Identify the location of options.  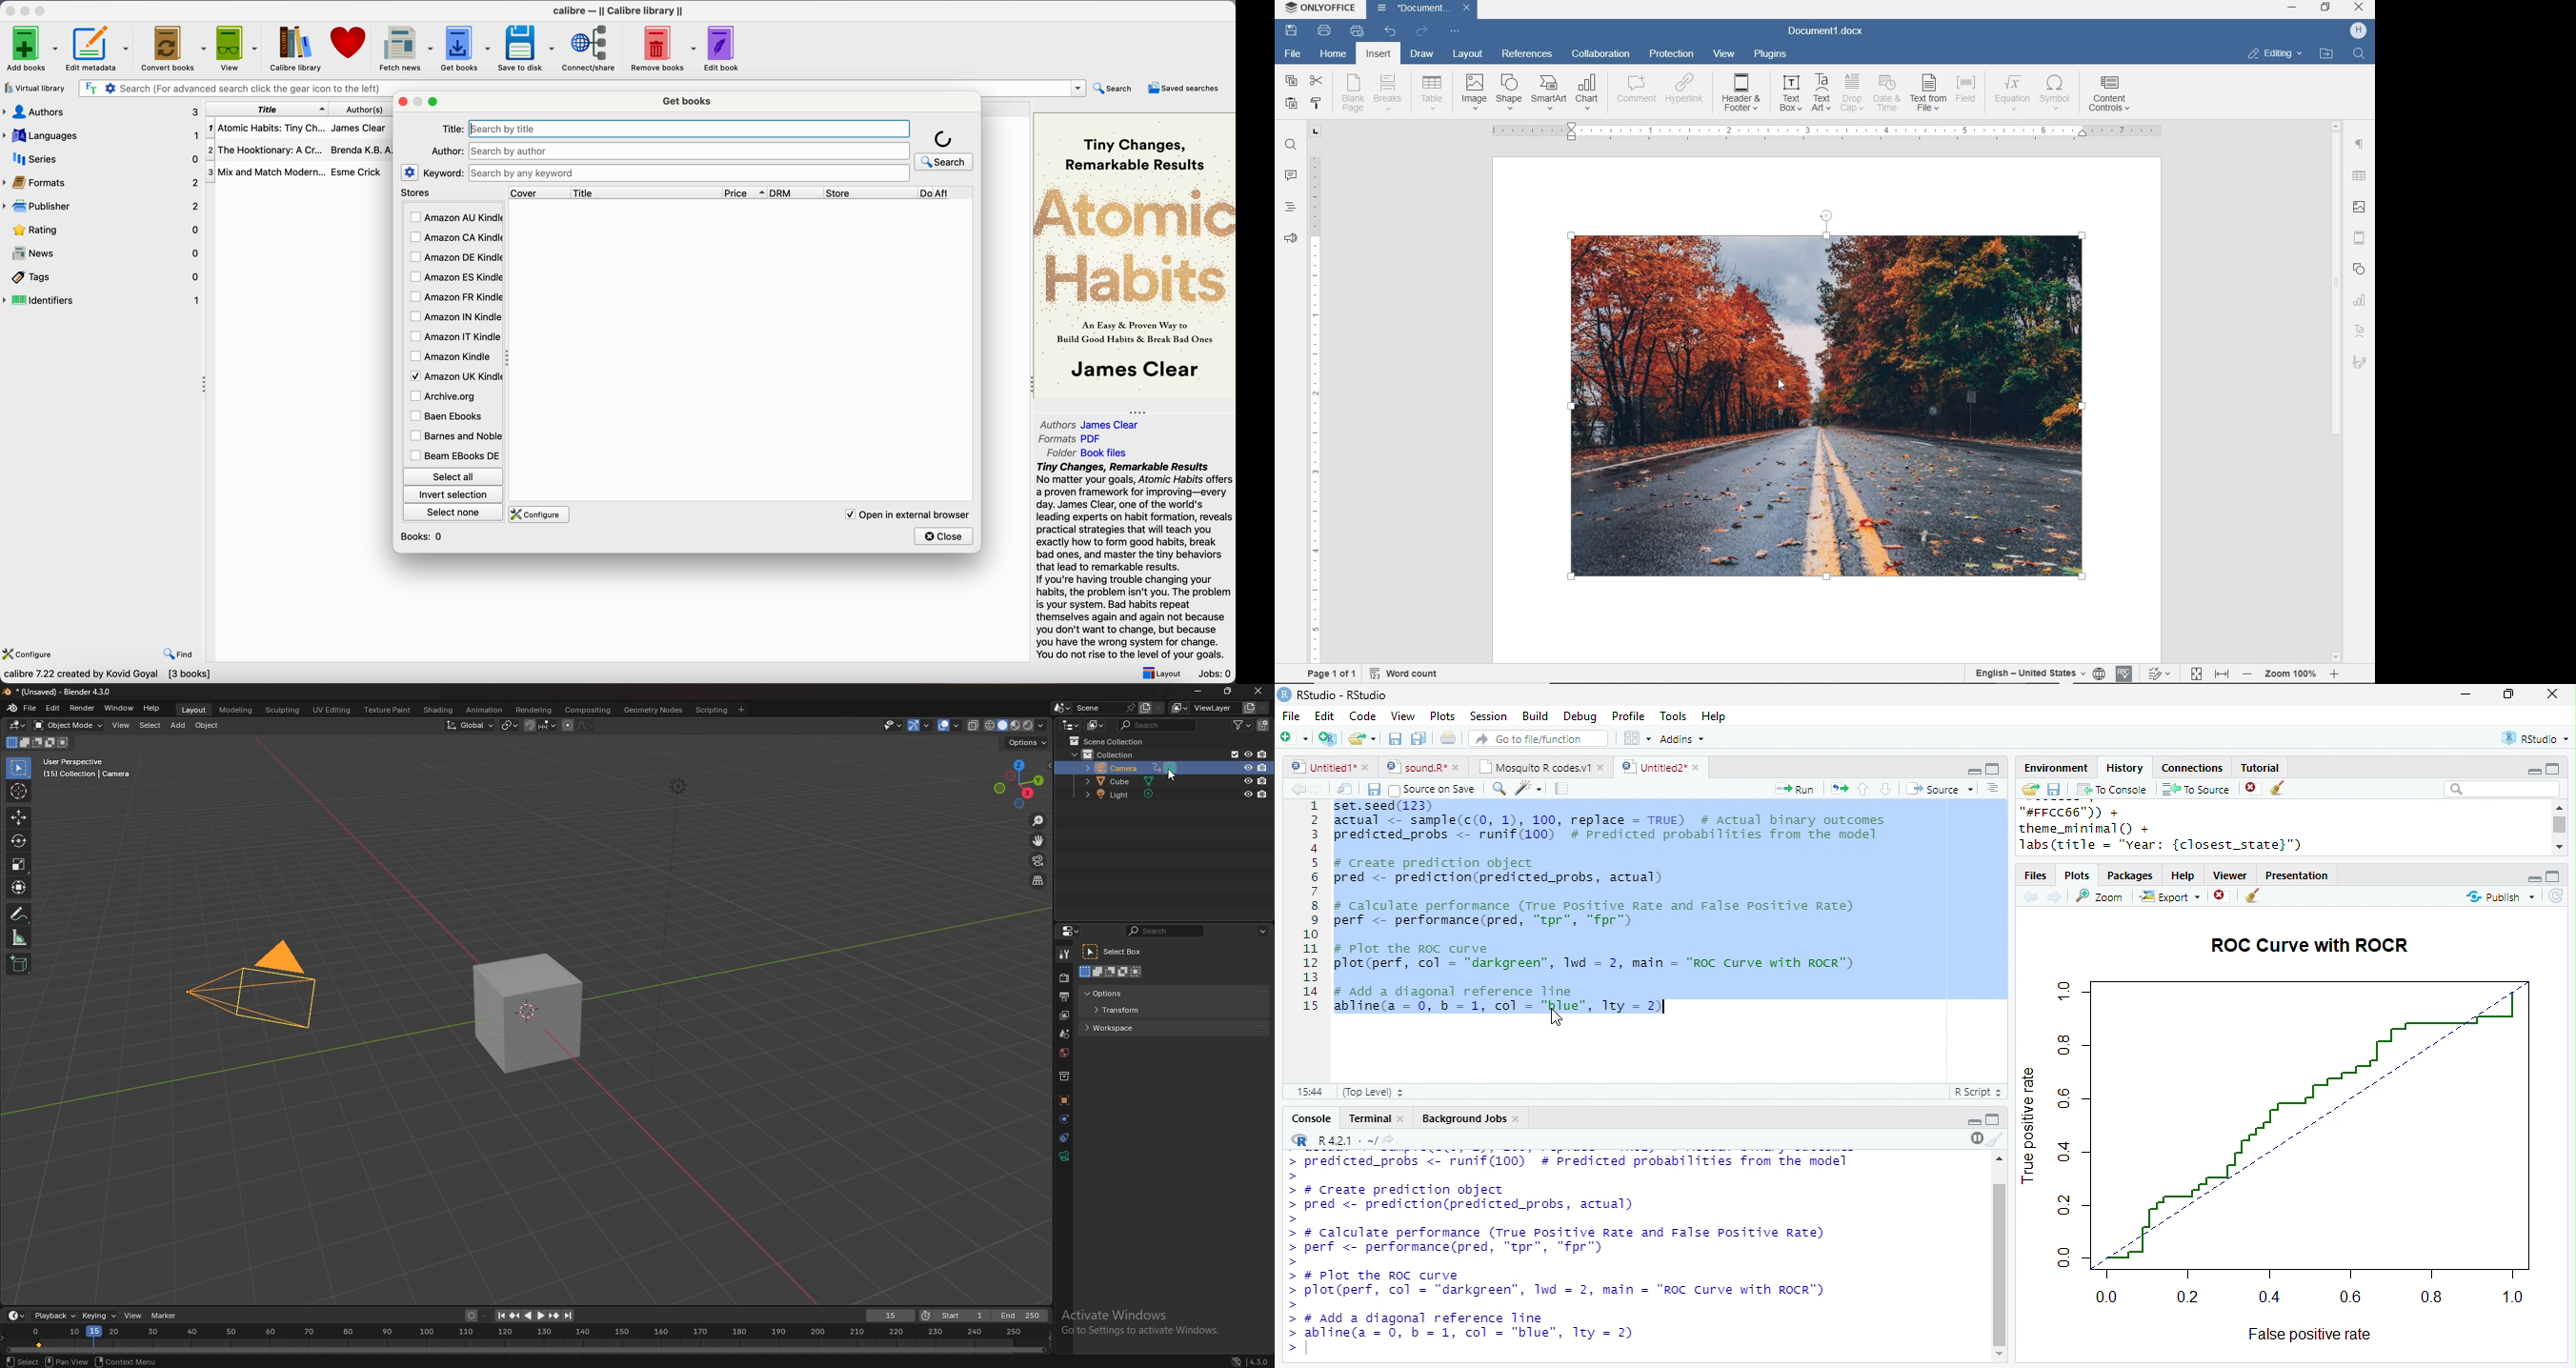
(1636, 738).